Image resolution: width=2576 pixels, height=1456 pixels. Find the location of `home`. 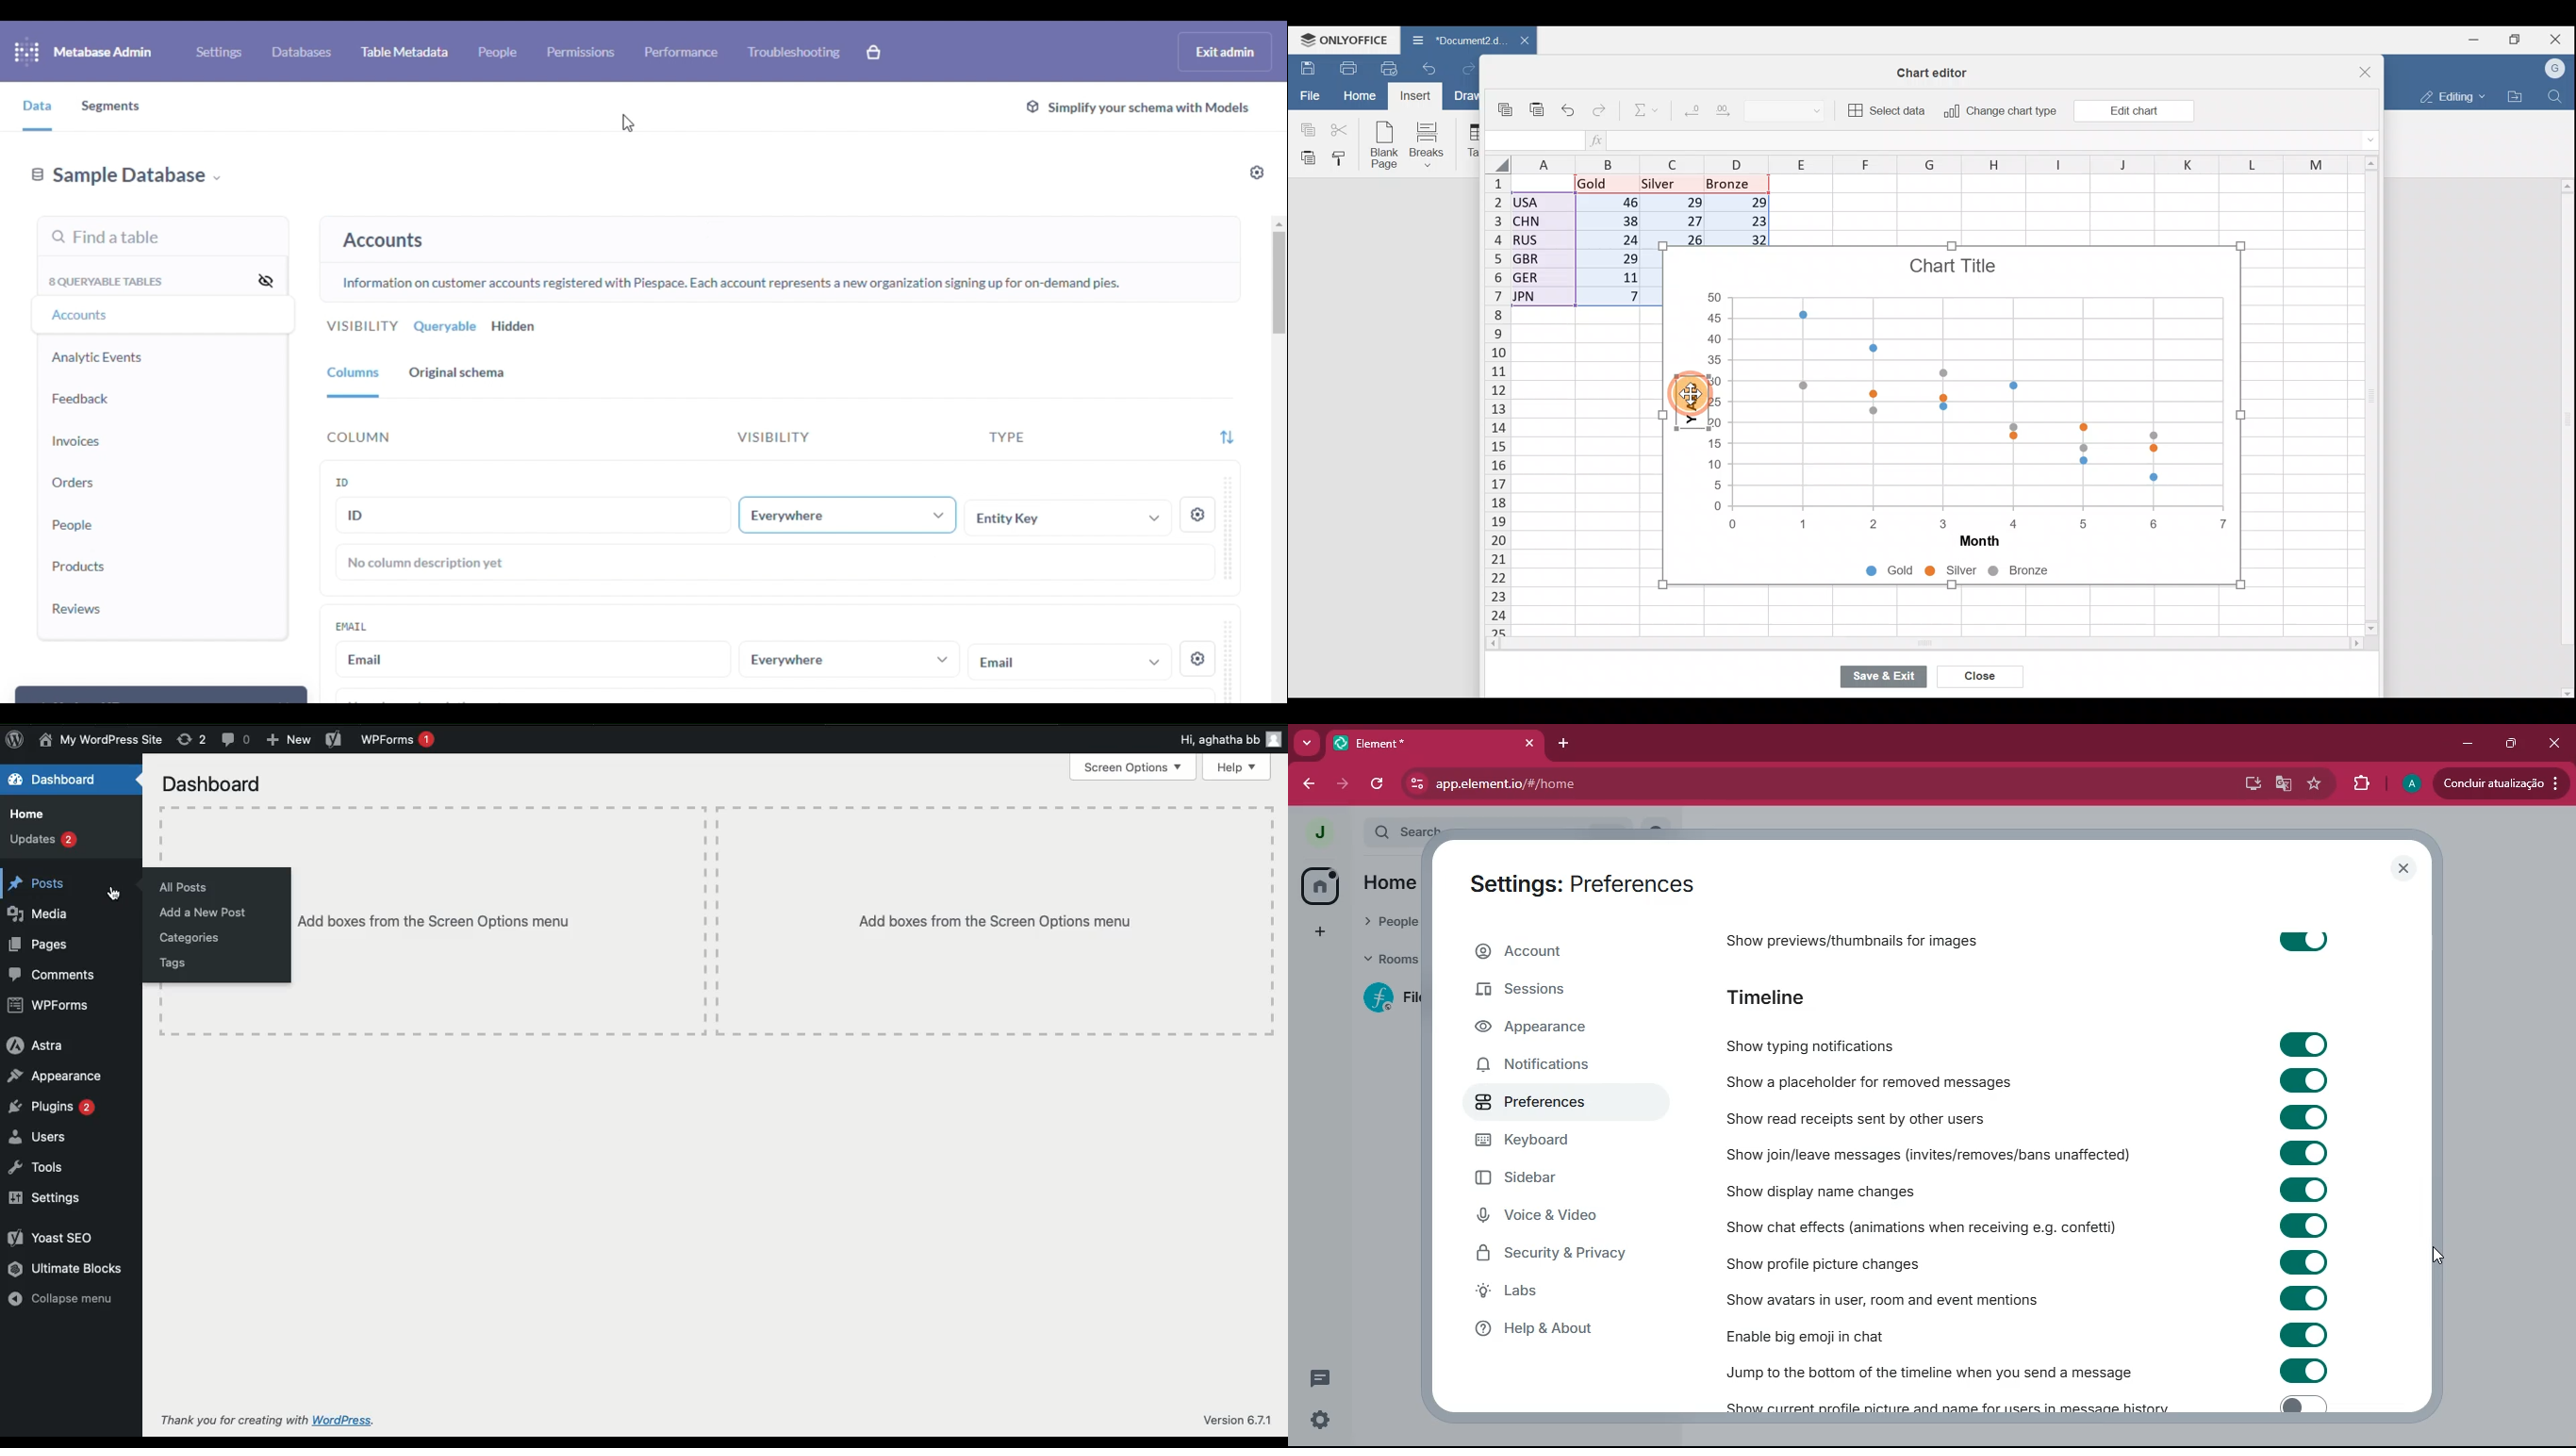

home is located at coordinates (1398, 881).